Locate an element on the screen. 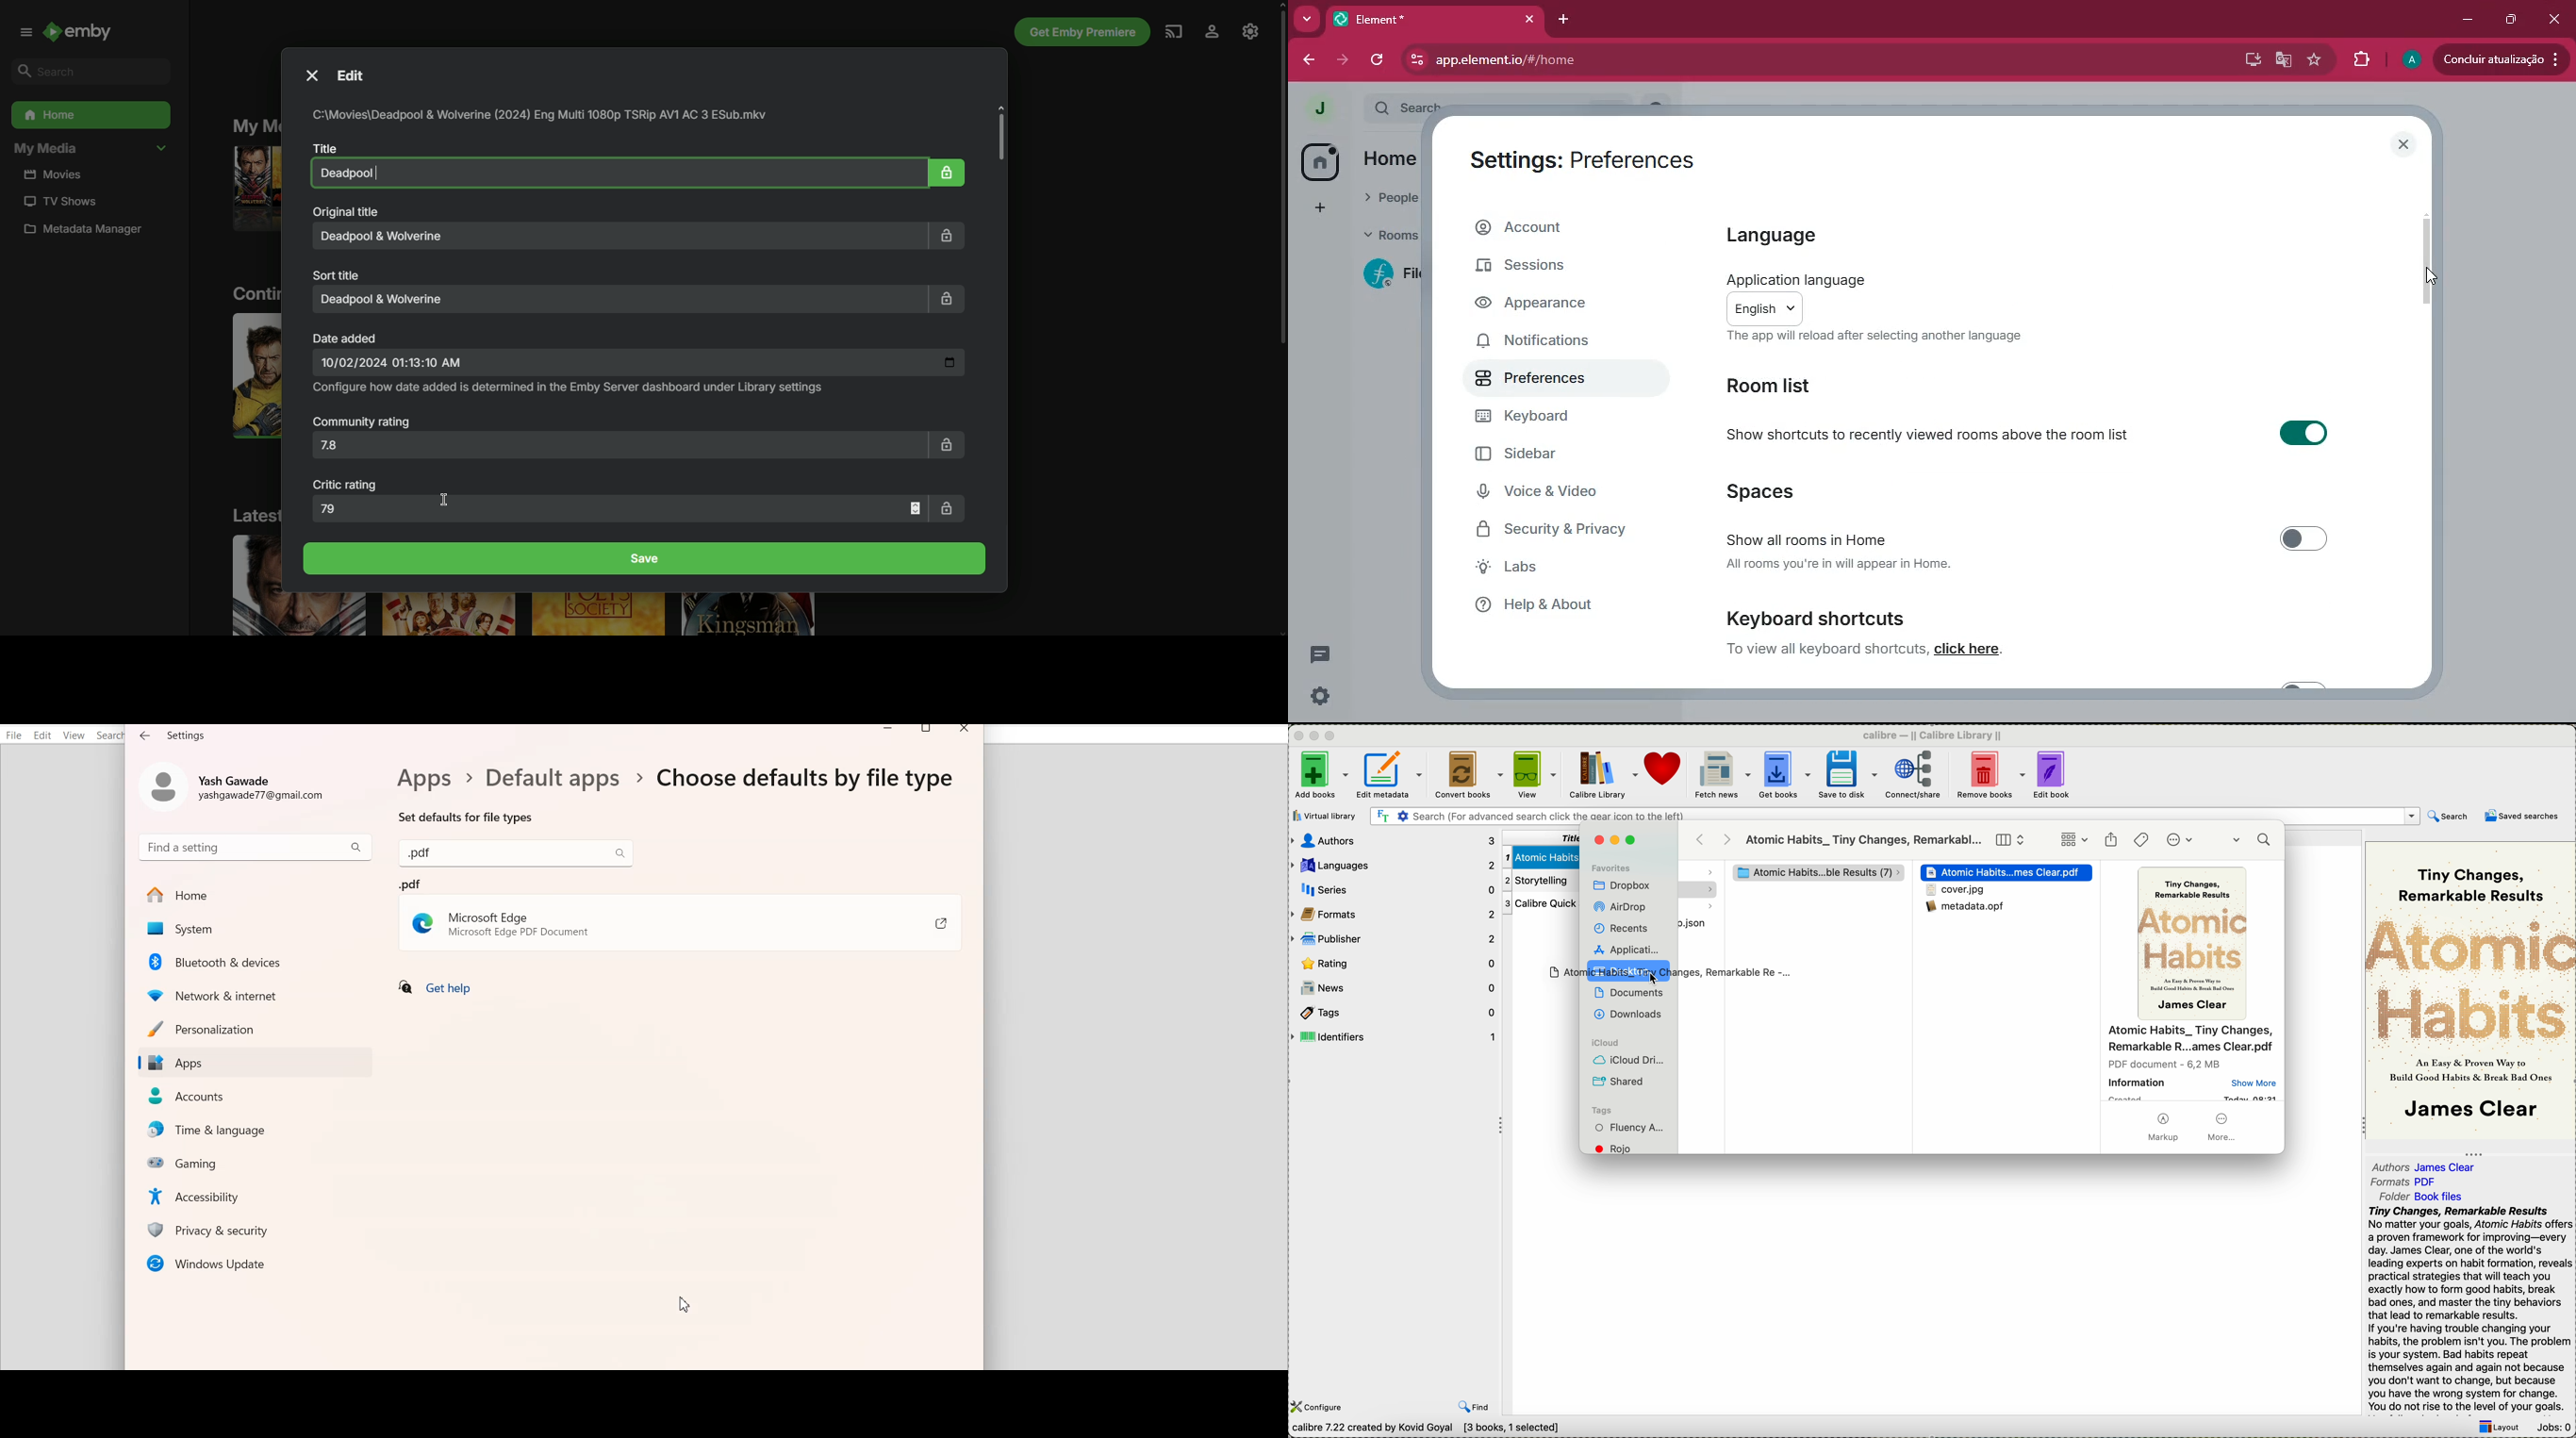 The width and height of the screenshot is (2576, 1456). news is located at coordinates (1394, 988).